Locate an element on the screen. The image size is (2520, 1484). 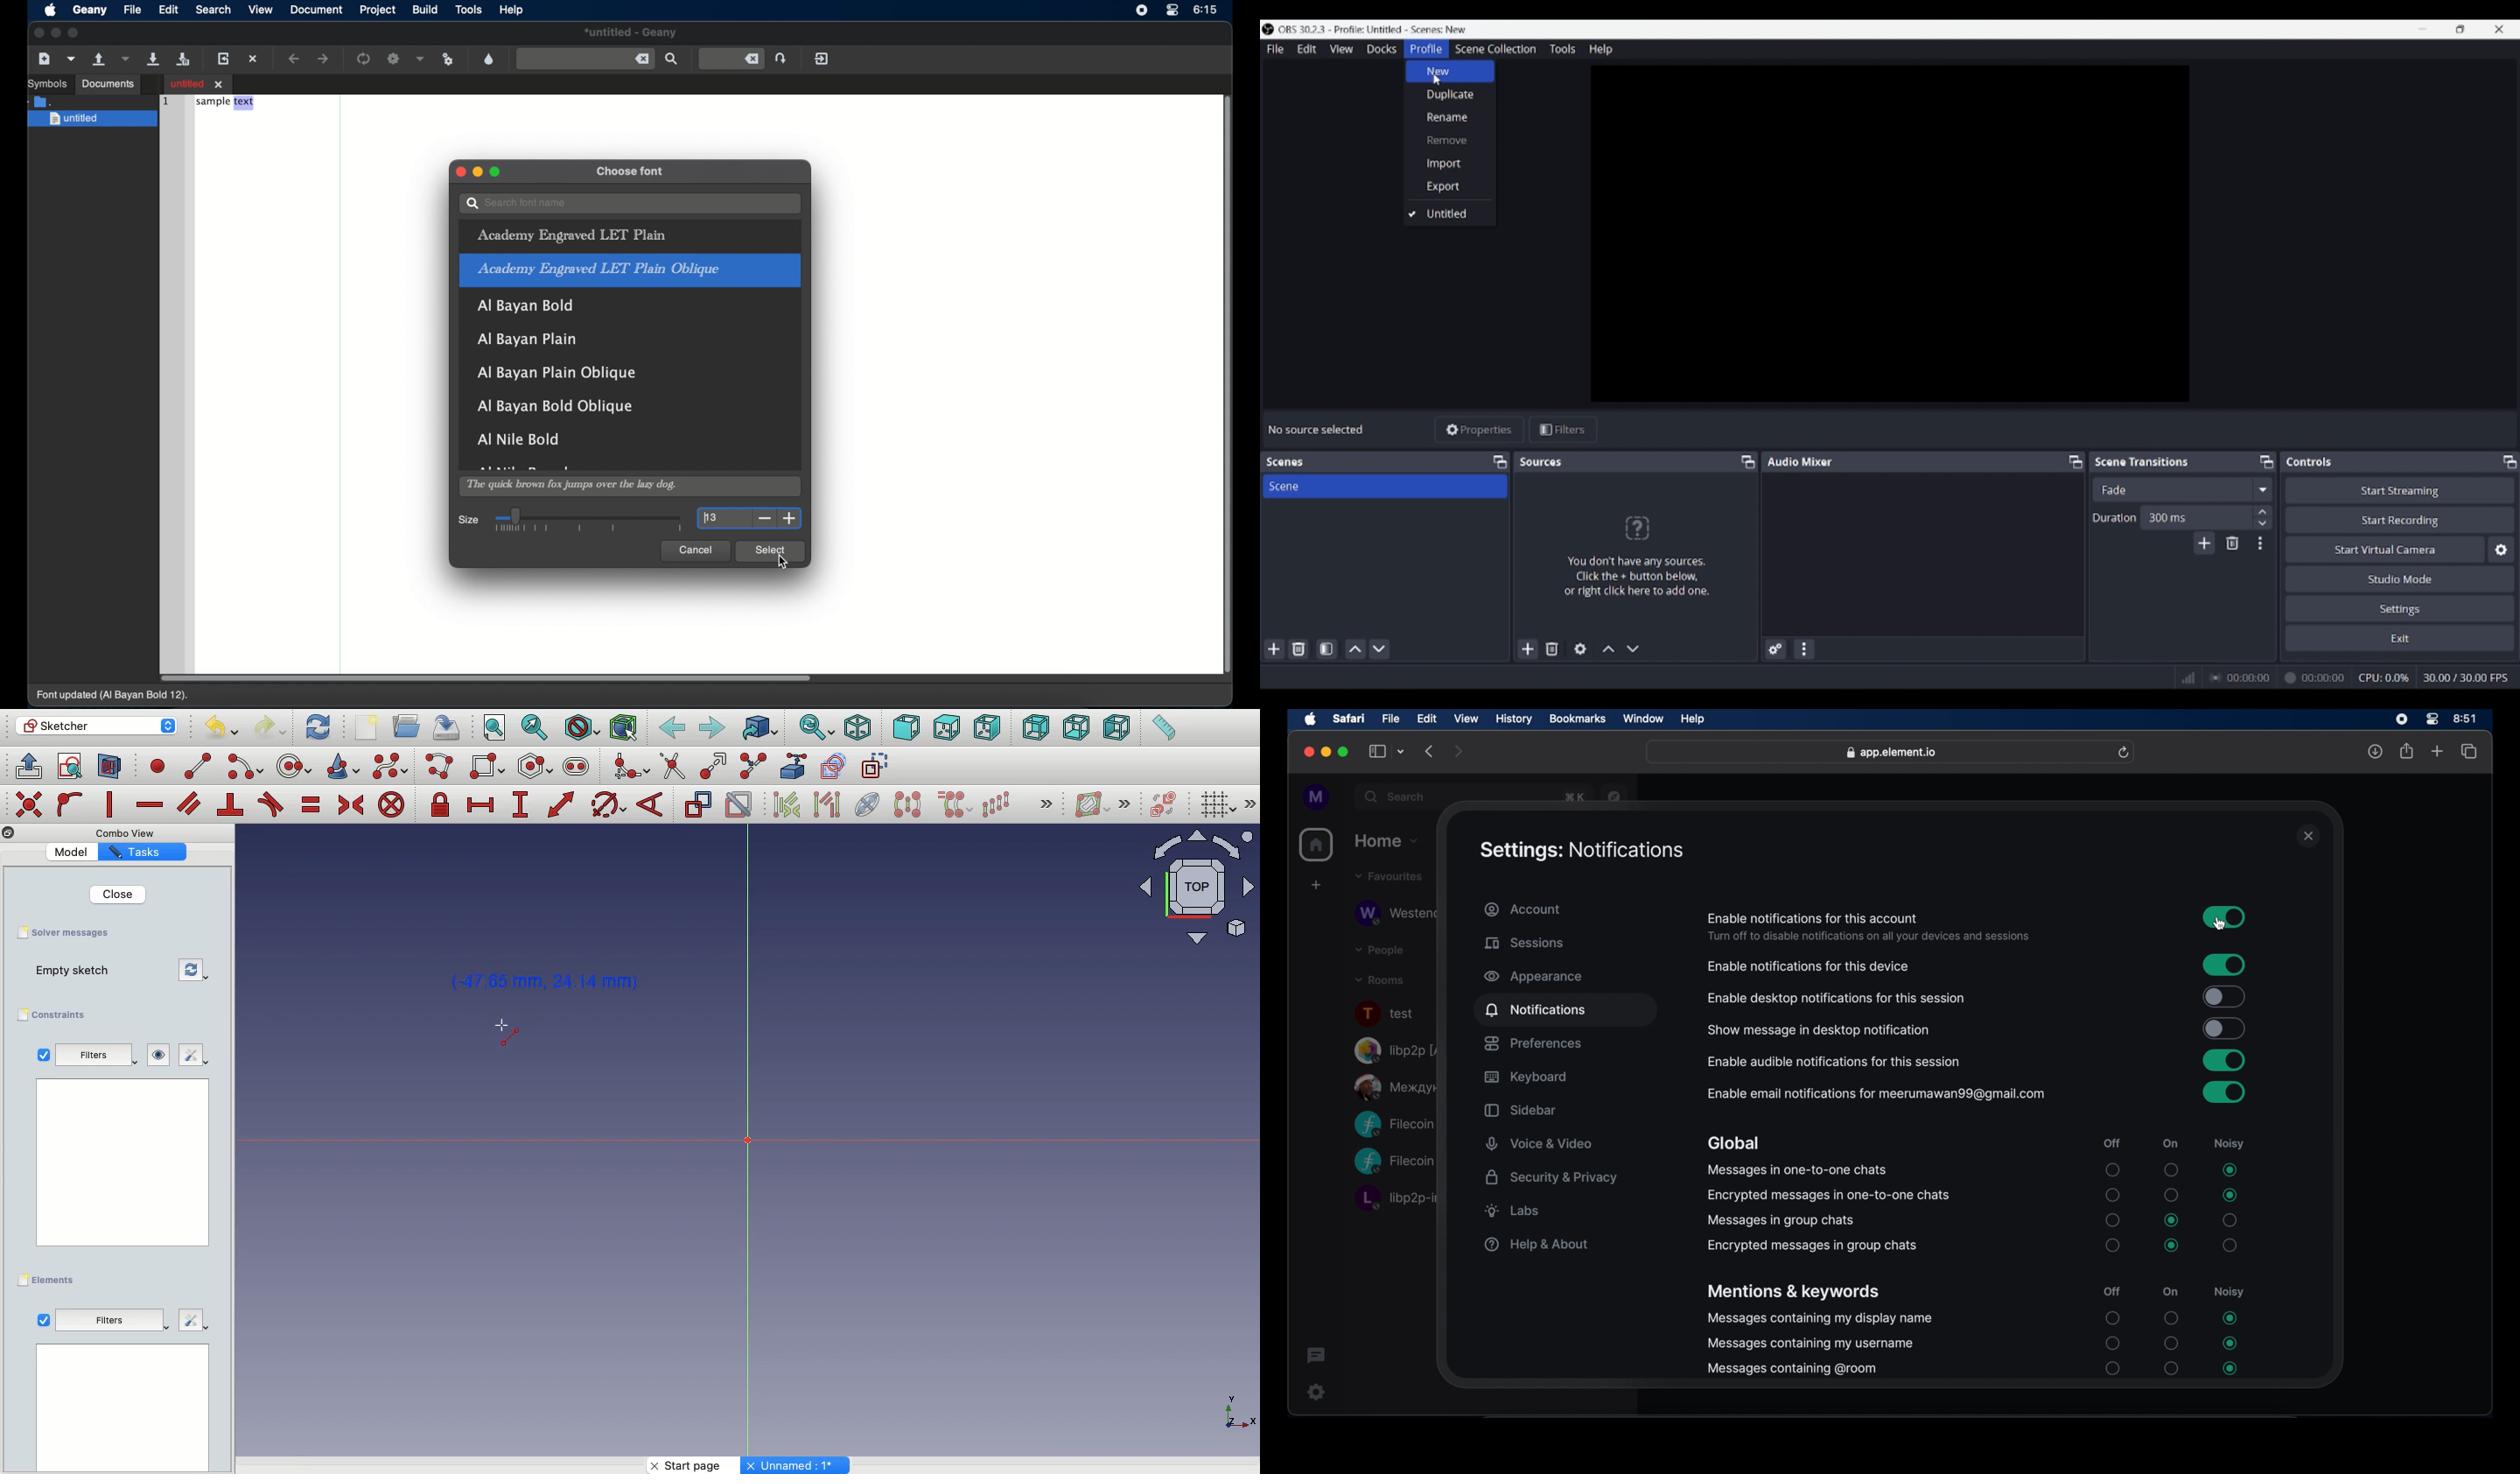
Checkbox is located at coordinates (42, 1055).